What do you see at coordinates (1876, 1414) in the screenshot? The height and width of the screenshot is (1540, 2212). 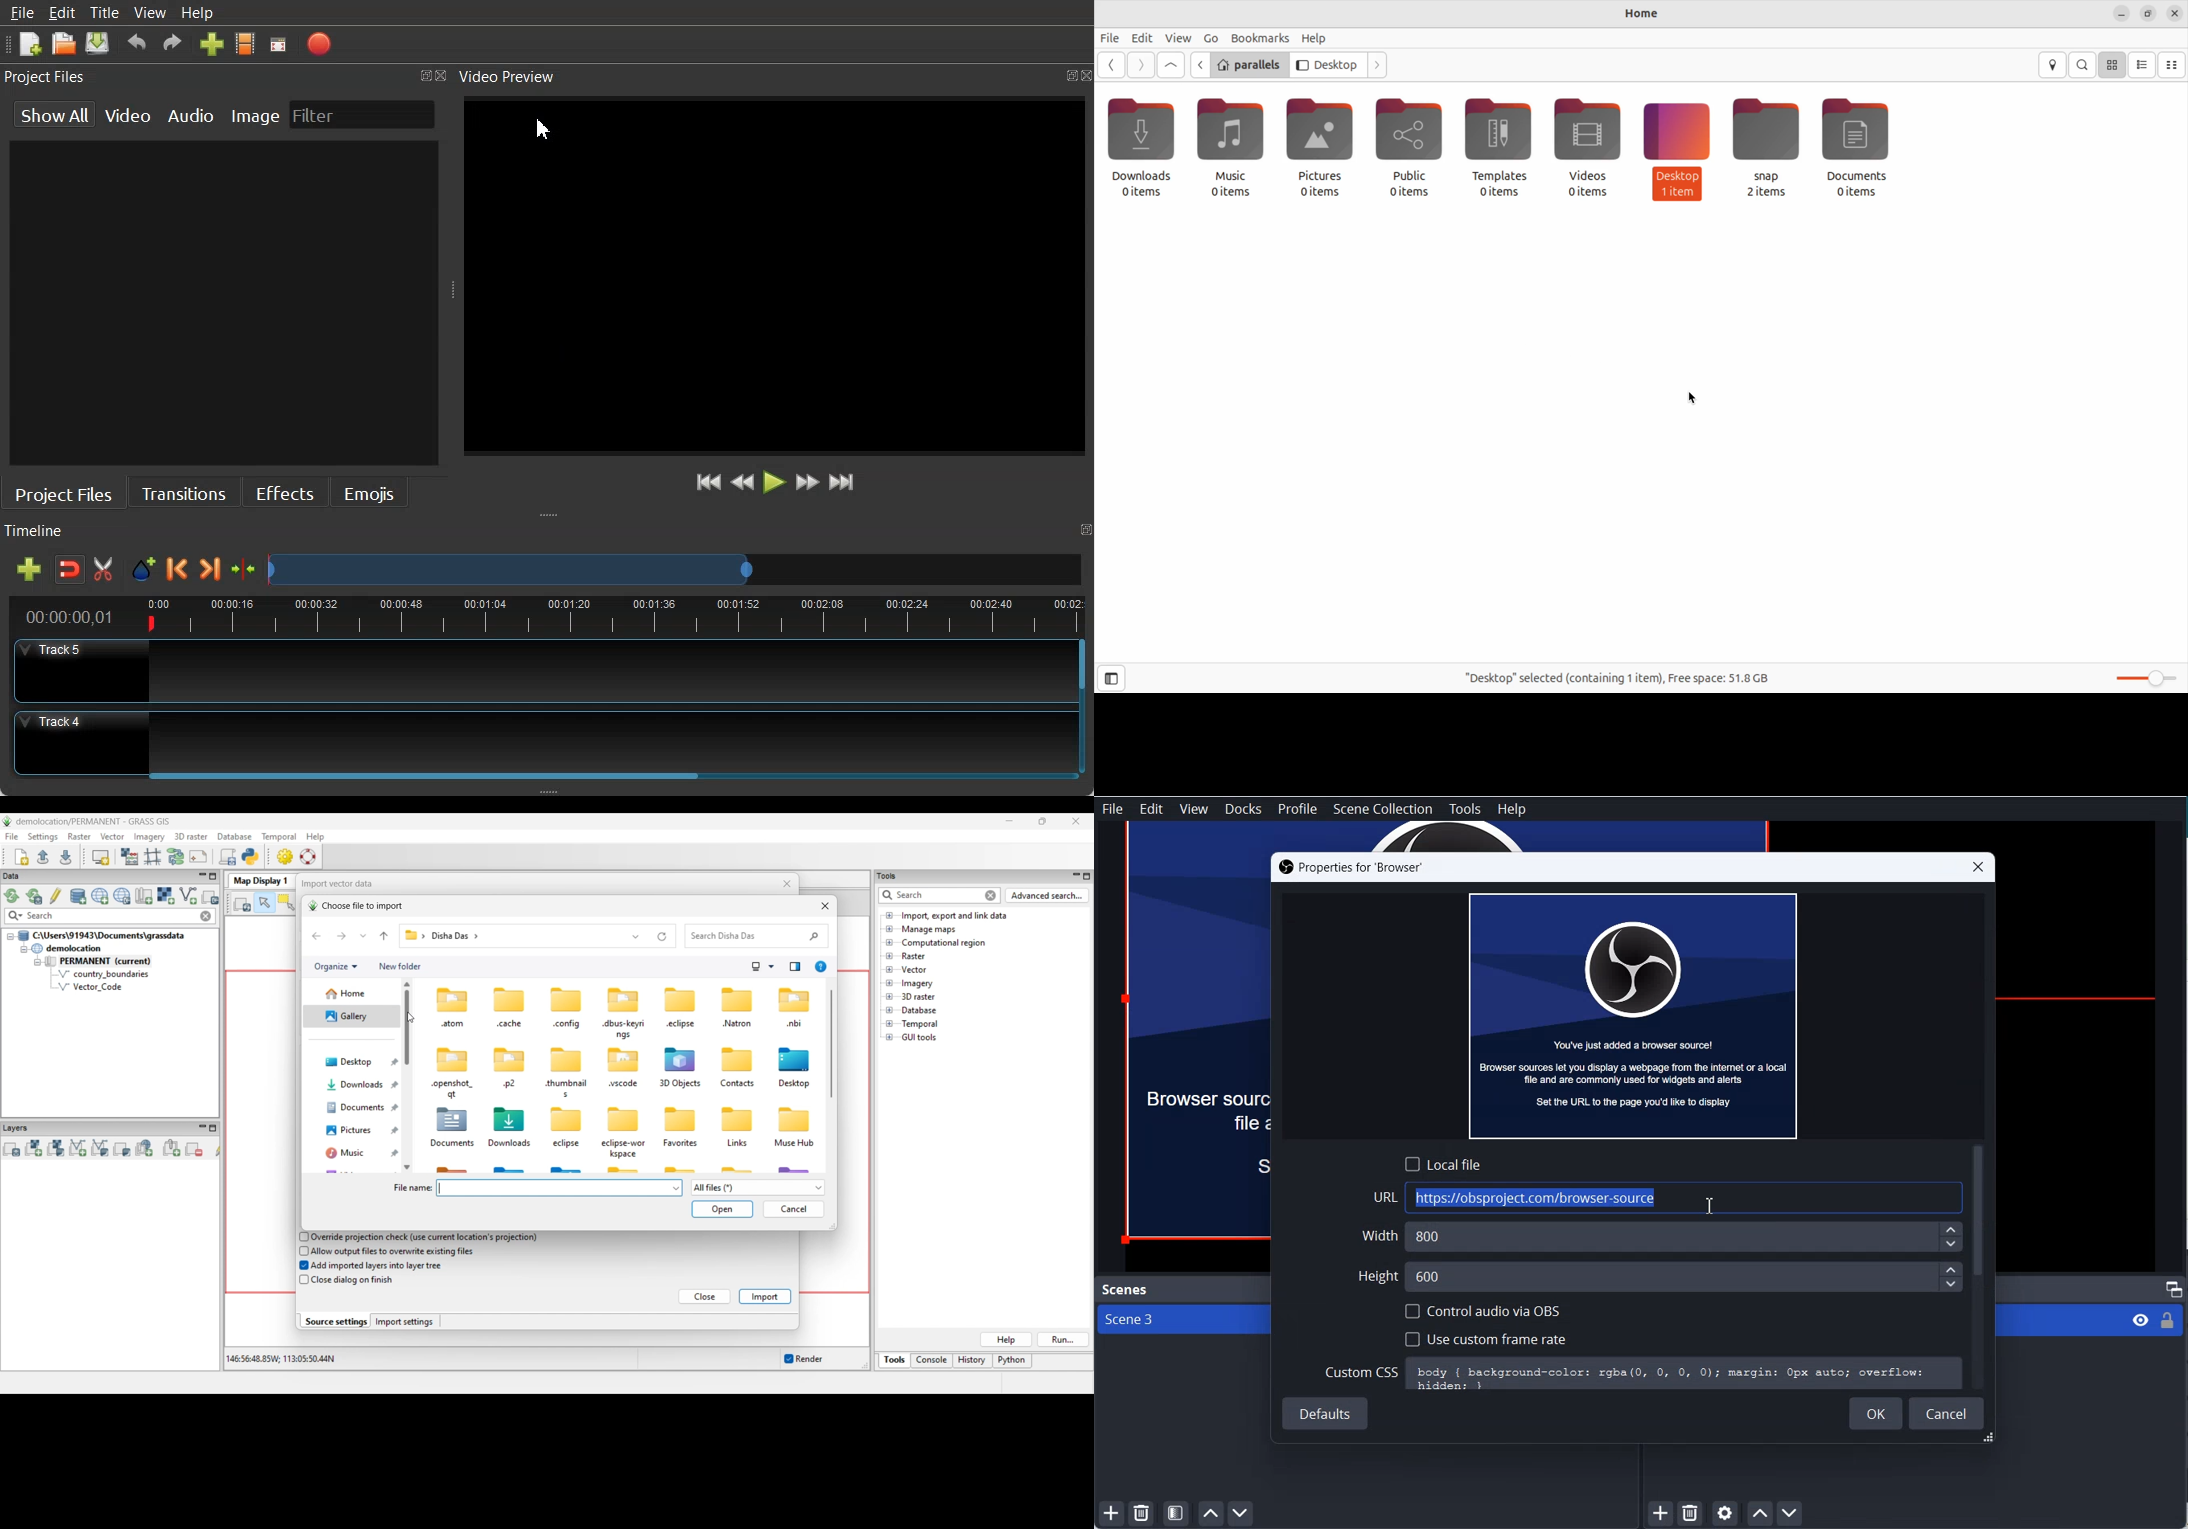 I see `OK` at bounding box center [1876, 1414].